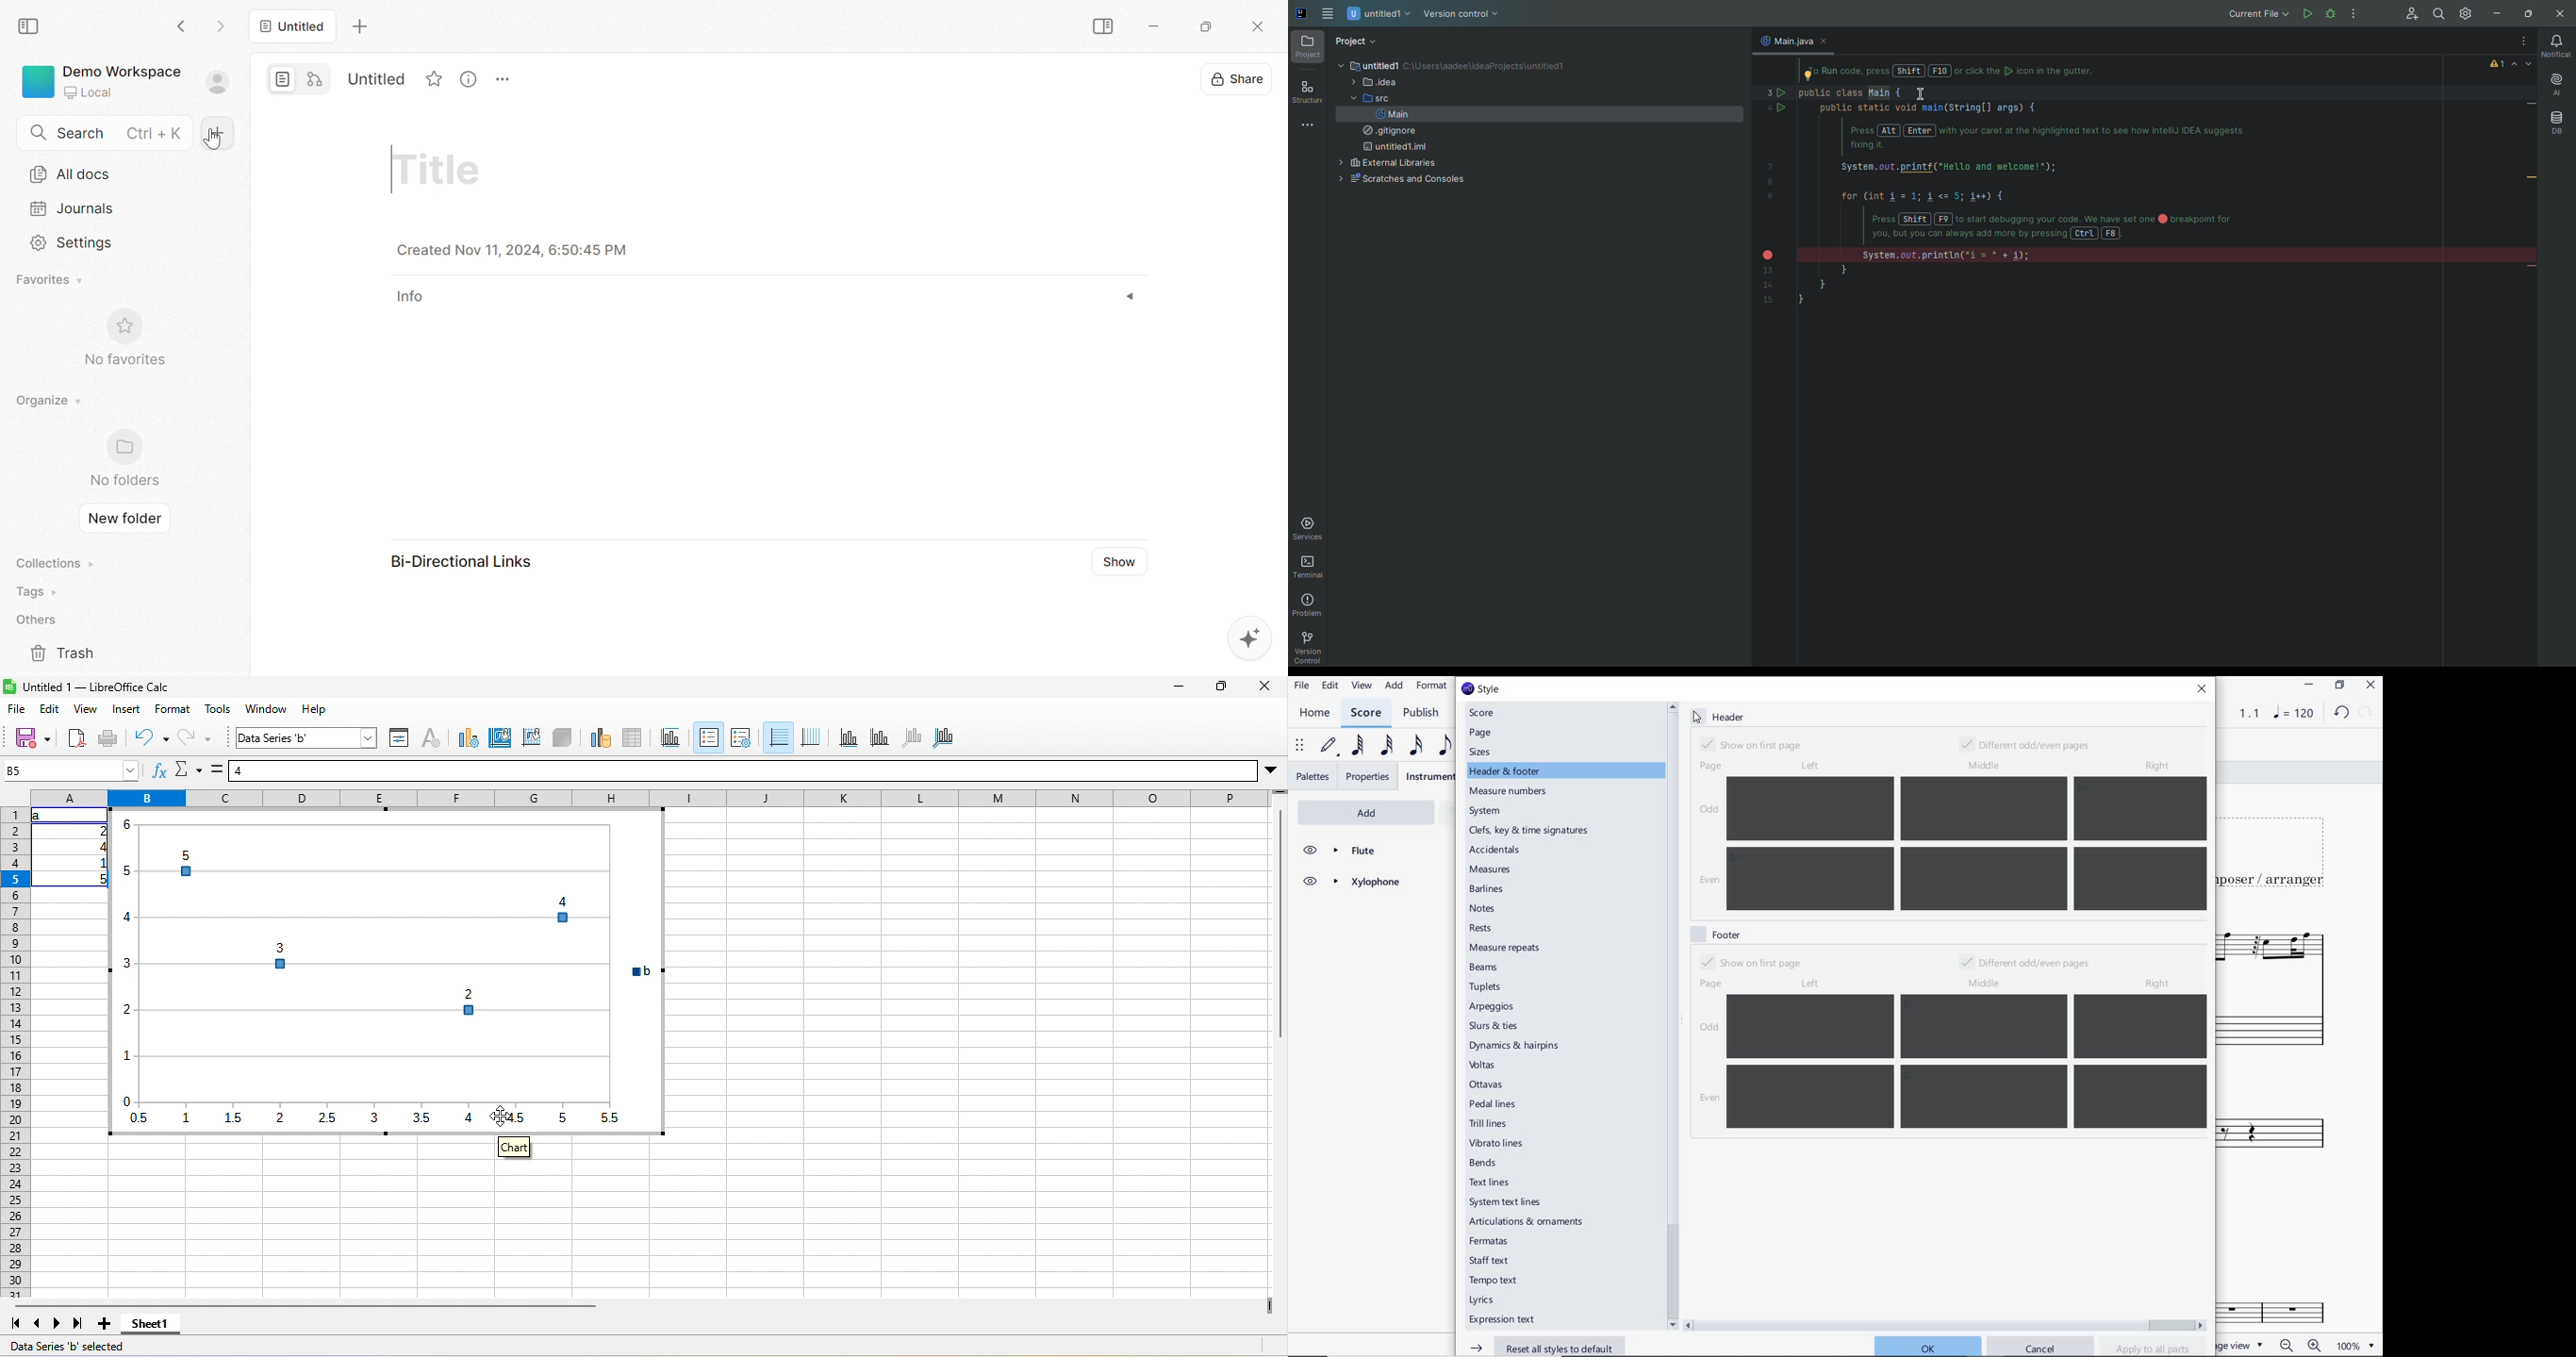  What do you see at coordinates (1311, 777) in the screenshot?
I see `PALETTES` at bounding box center [1311, 777].